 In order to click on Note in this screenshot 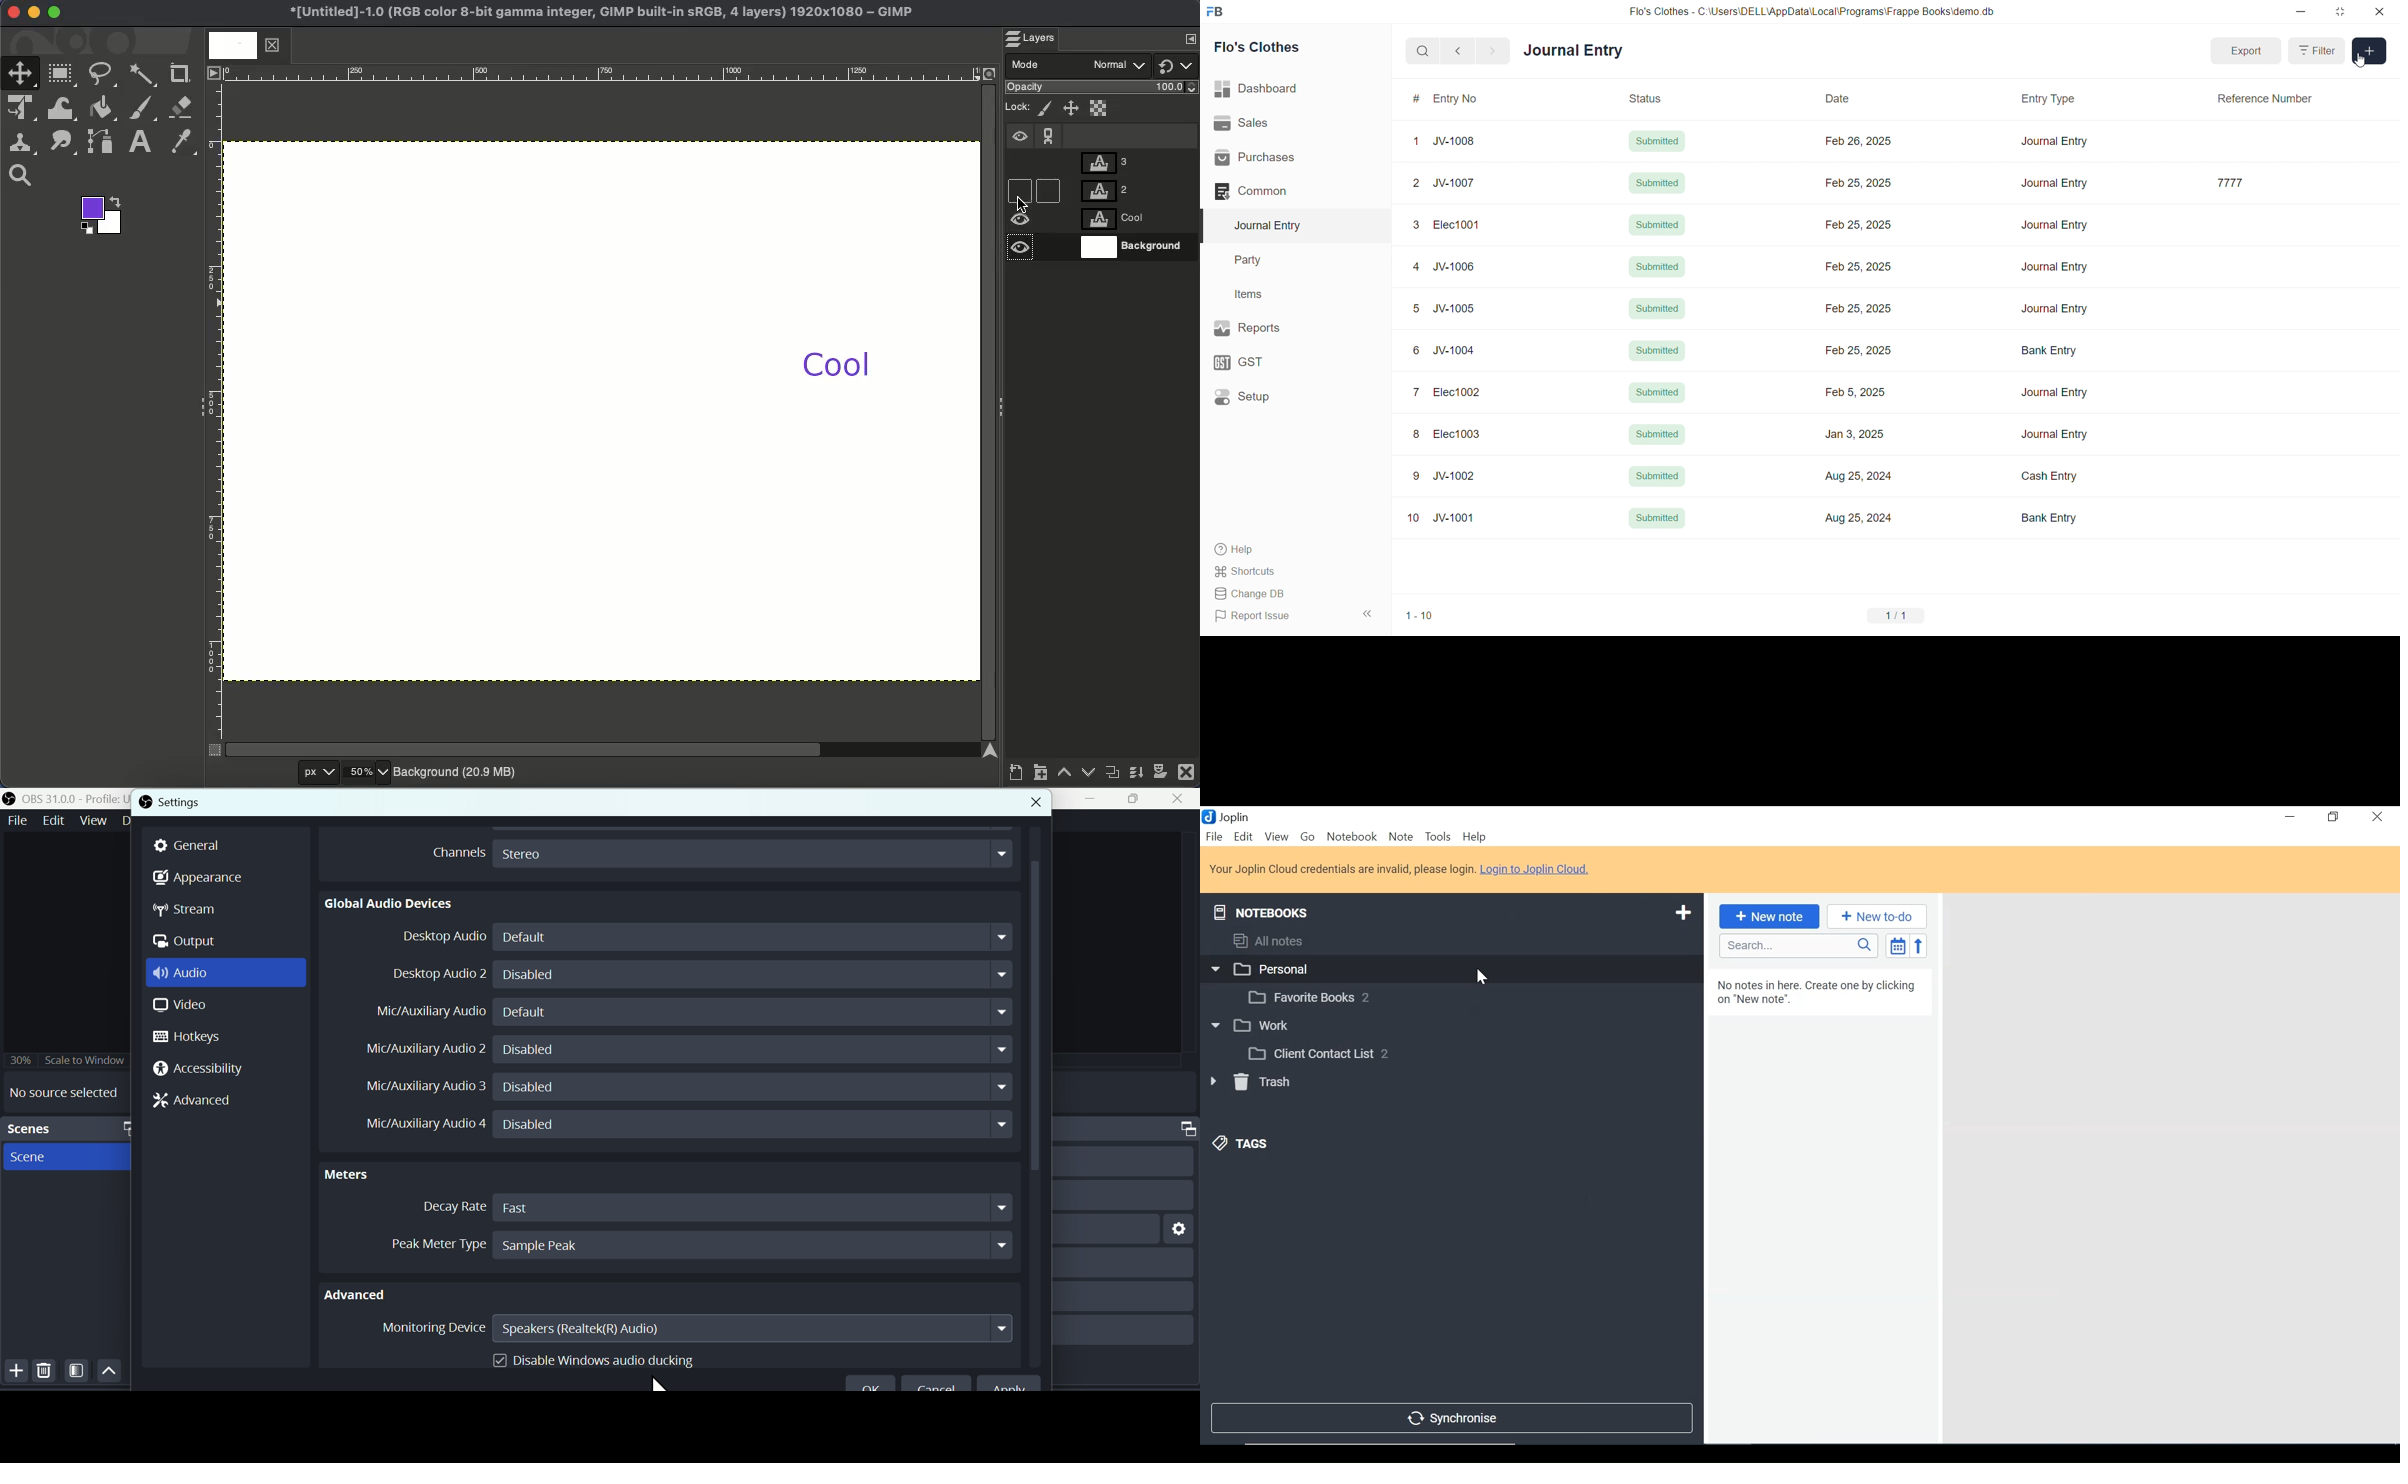, I will do `click(1401, 837)`.